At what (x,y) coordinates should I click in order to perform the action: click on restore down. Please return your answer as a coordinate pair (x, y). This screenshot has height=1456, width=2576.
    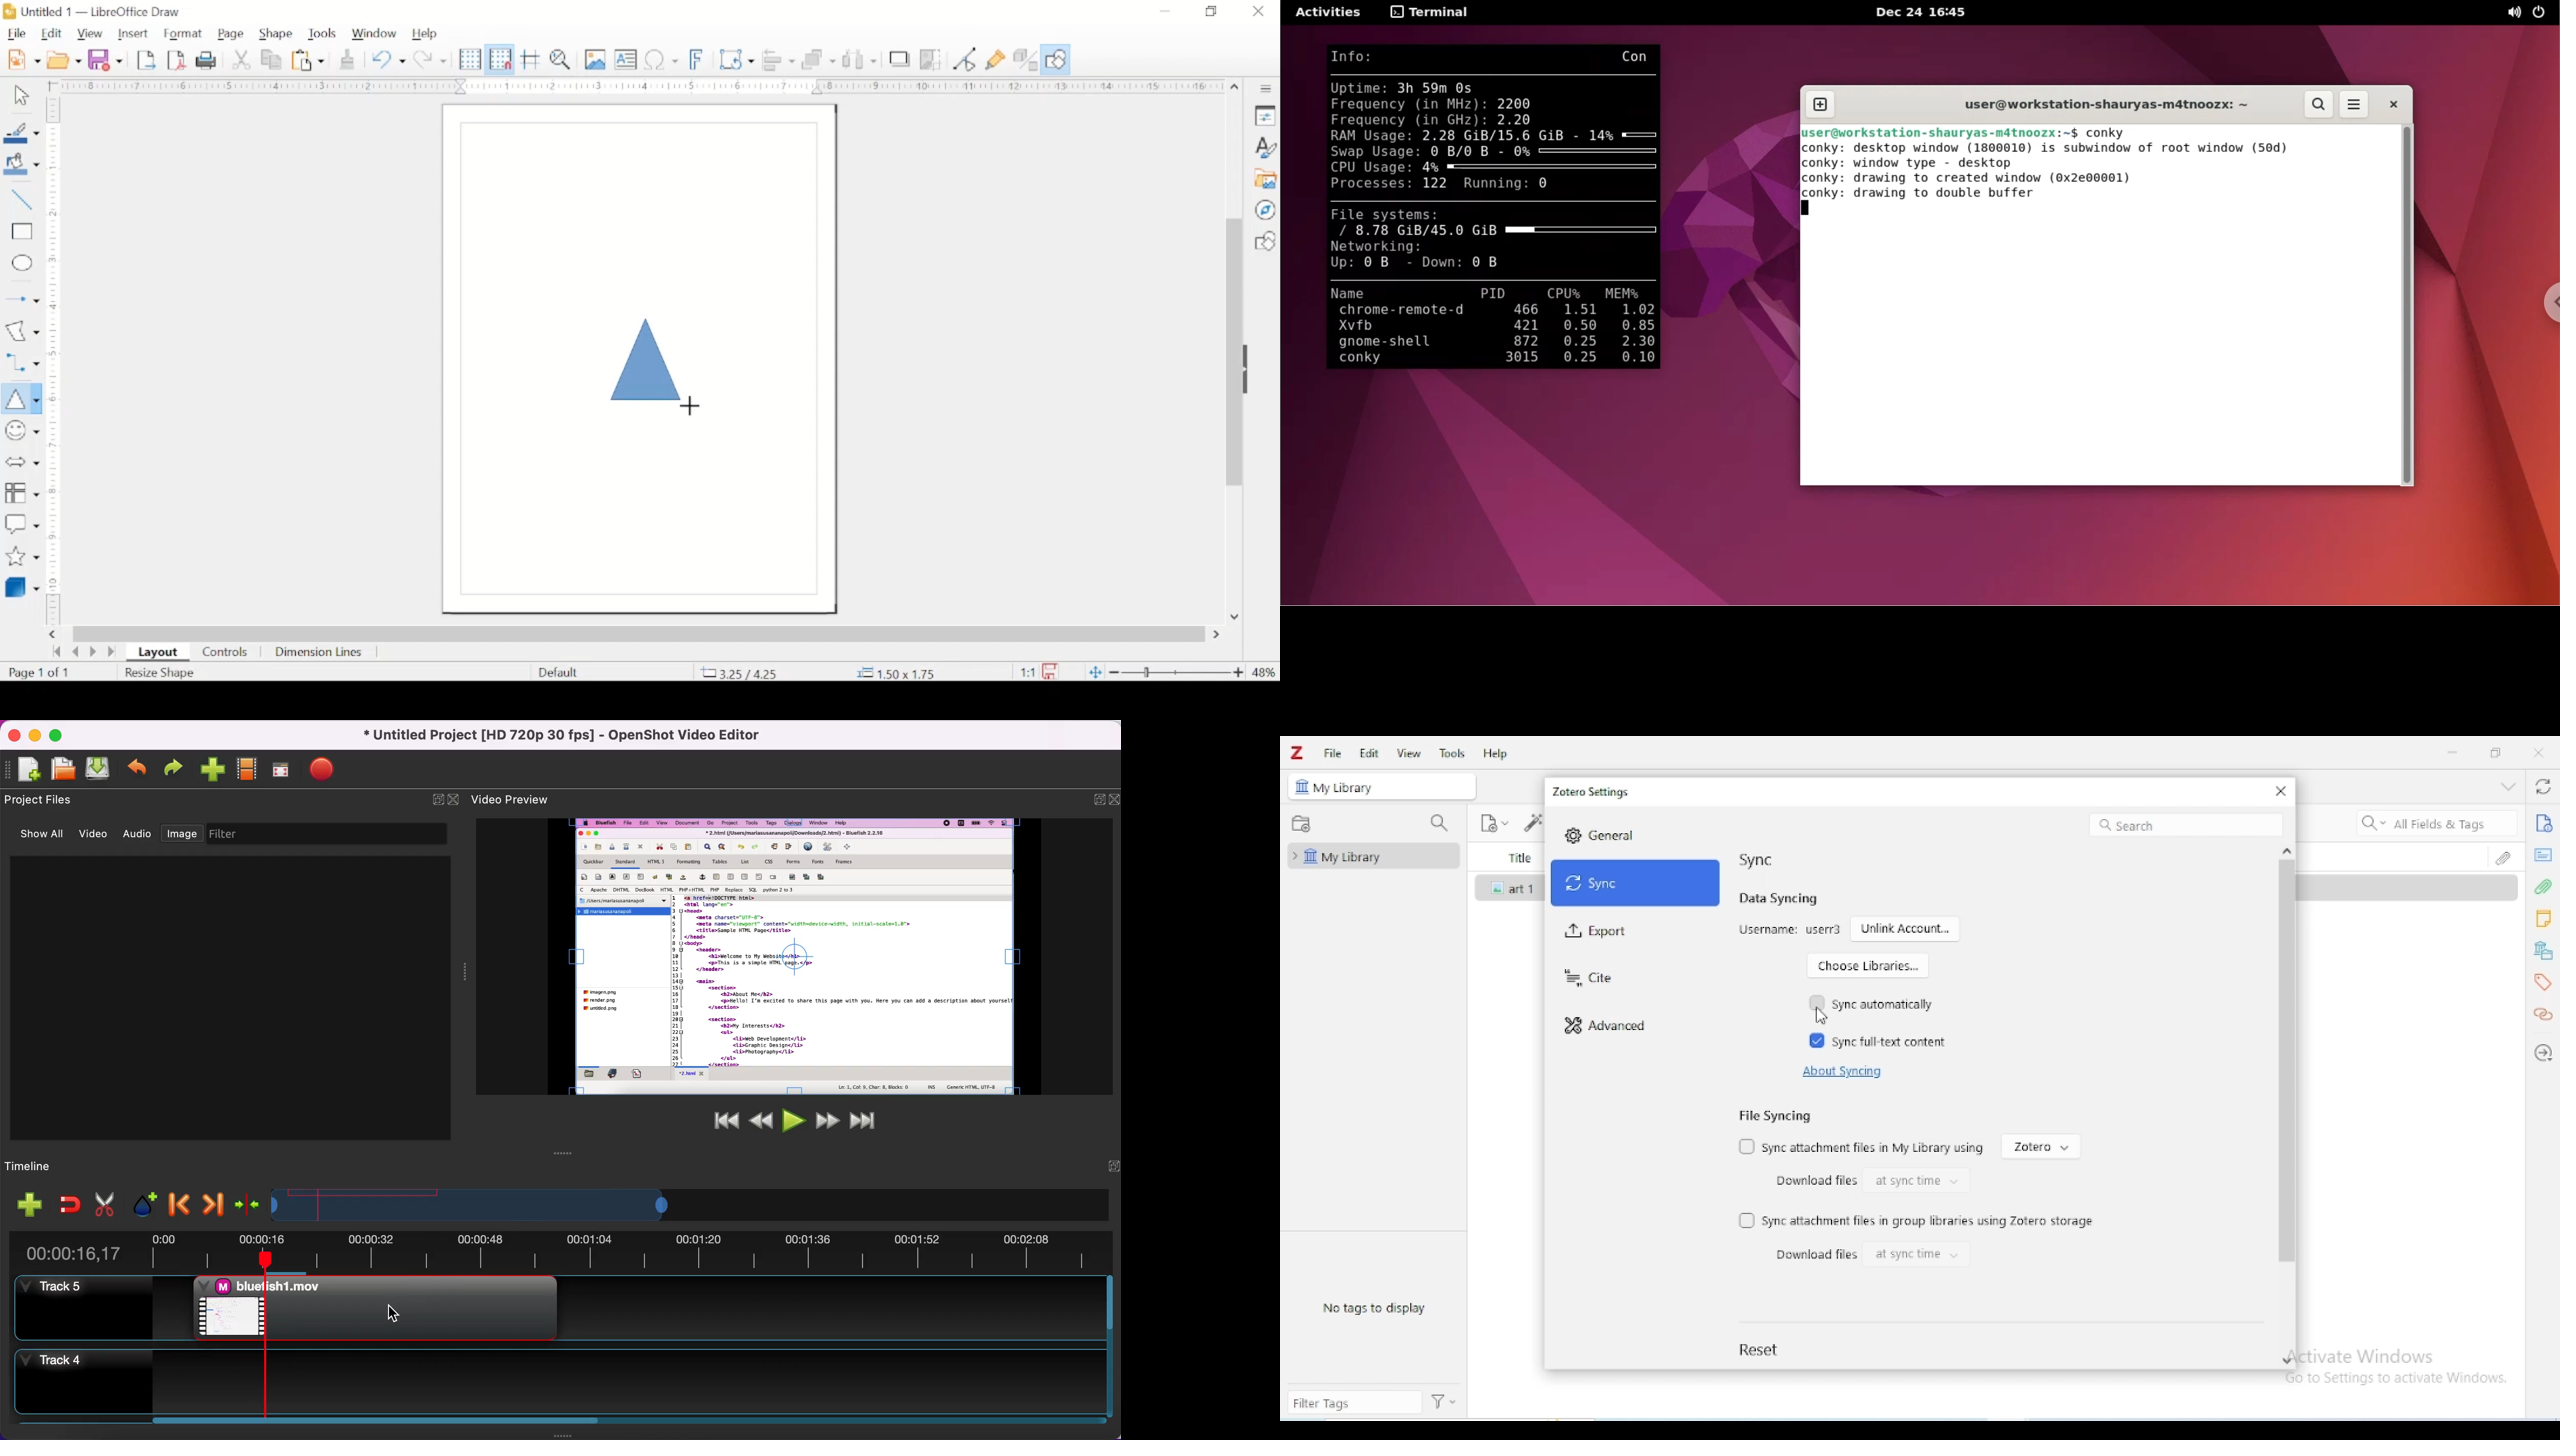
    Looking at the image, I should click on (1210, 11).